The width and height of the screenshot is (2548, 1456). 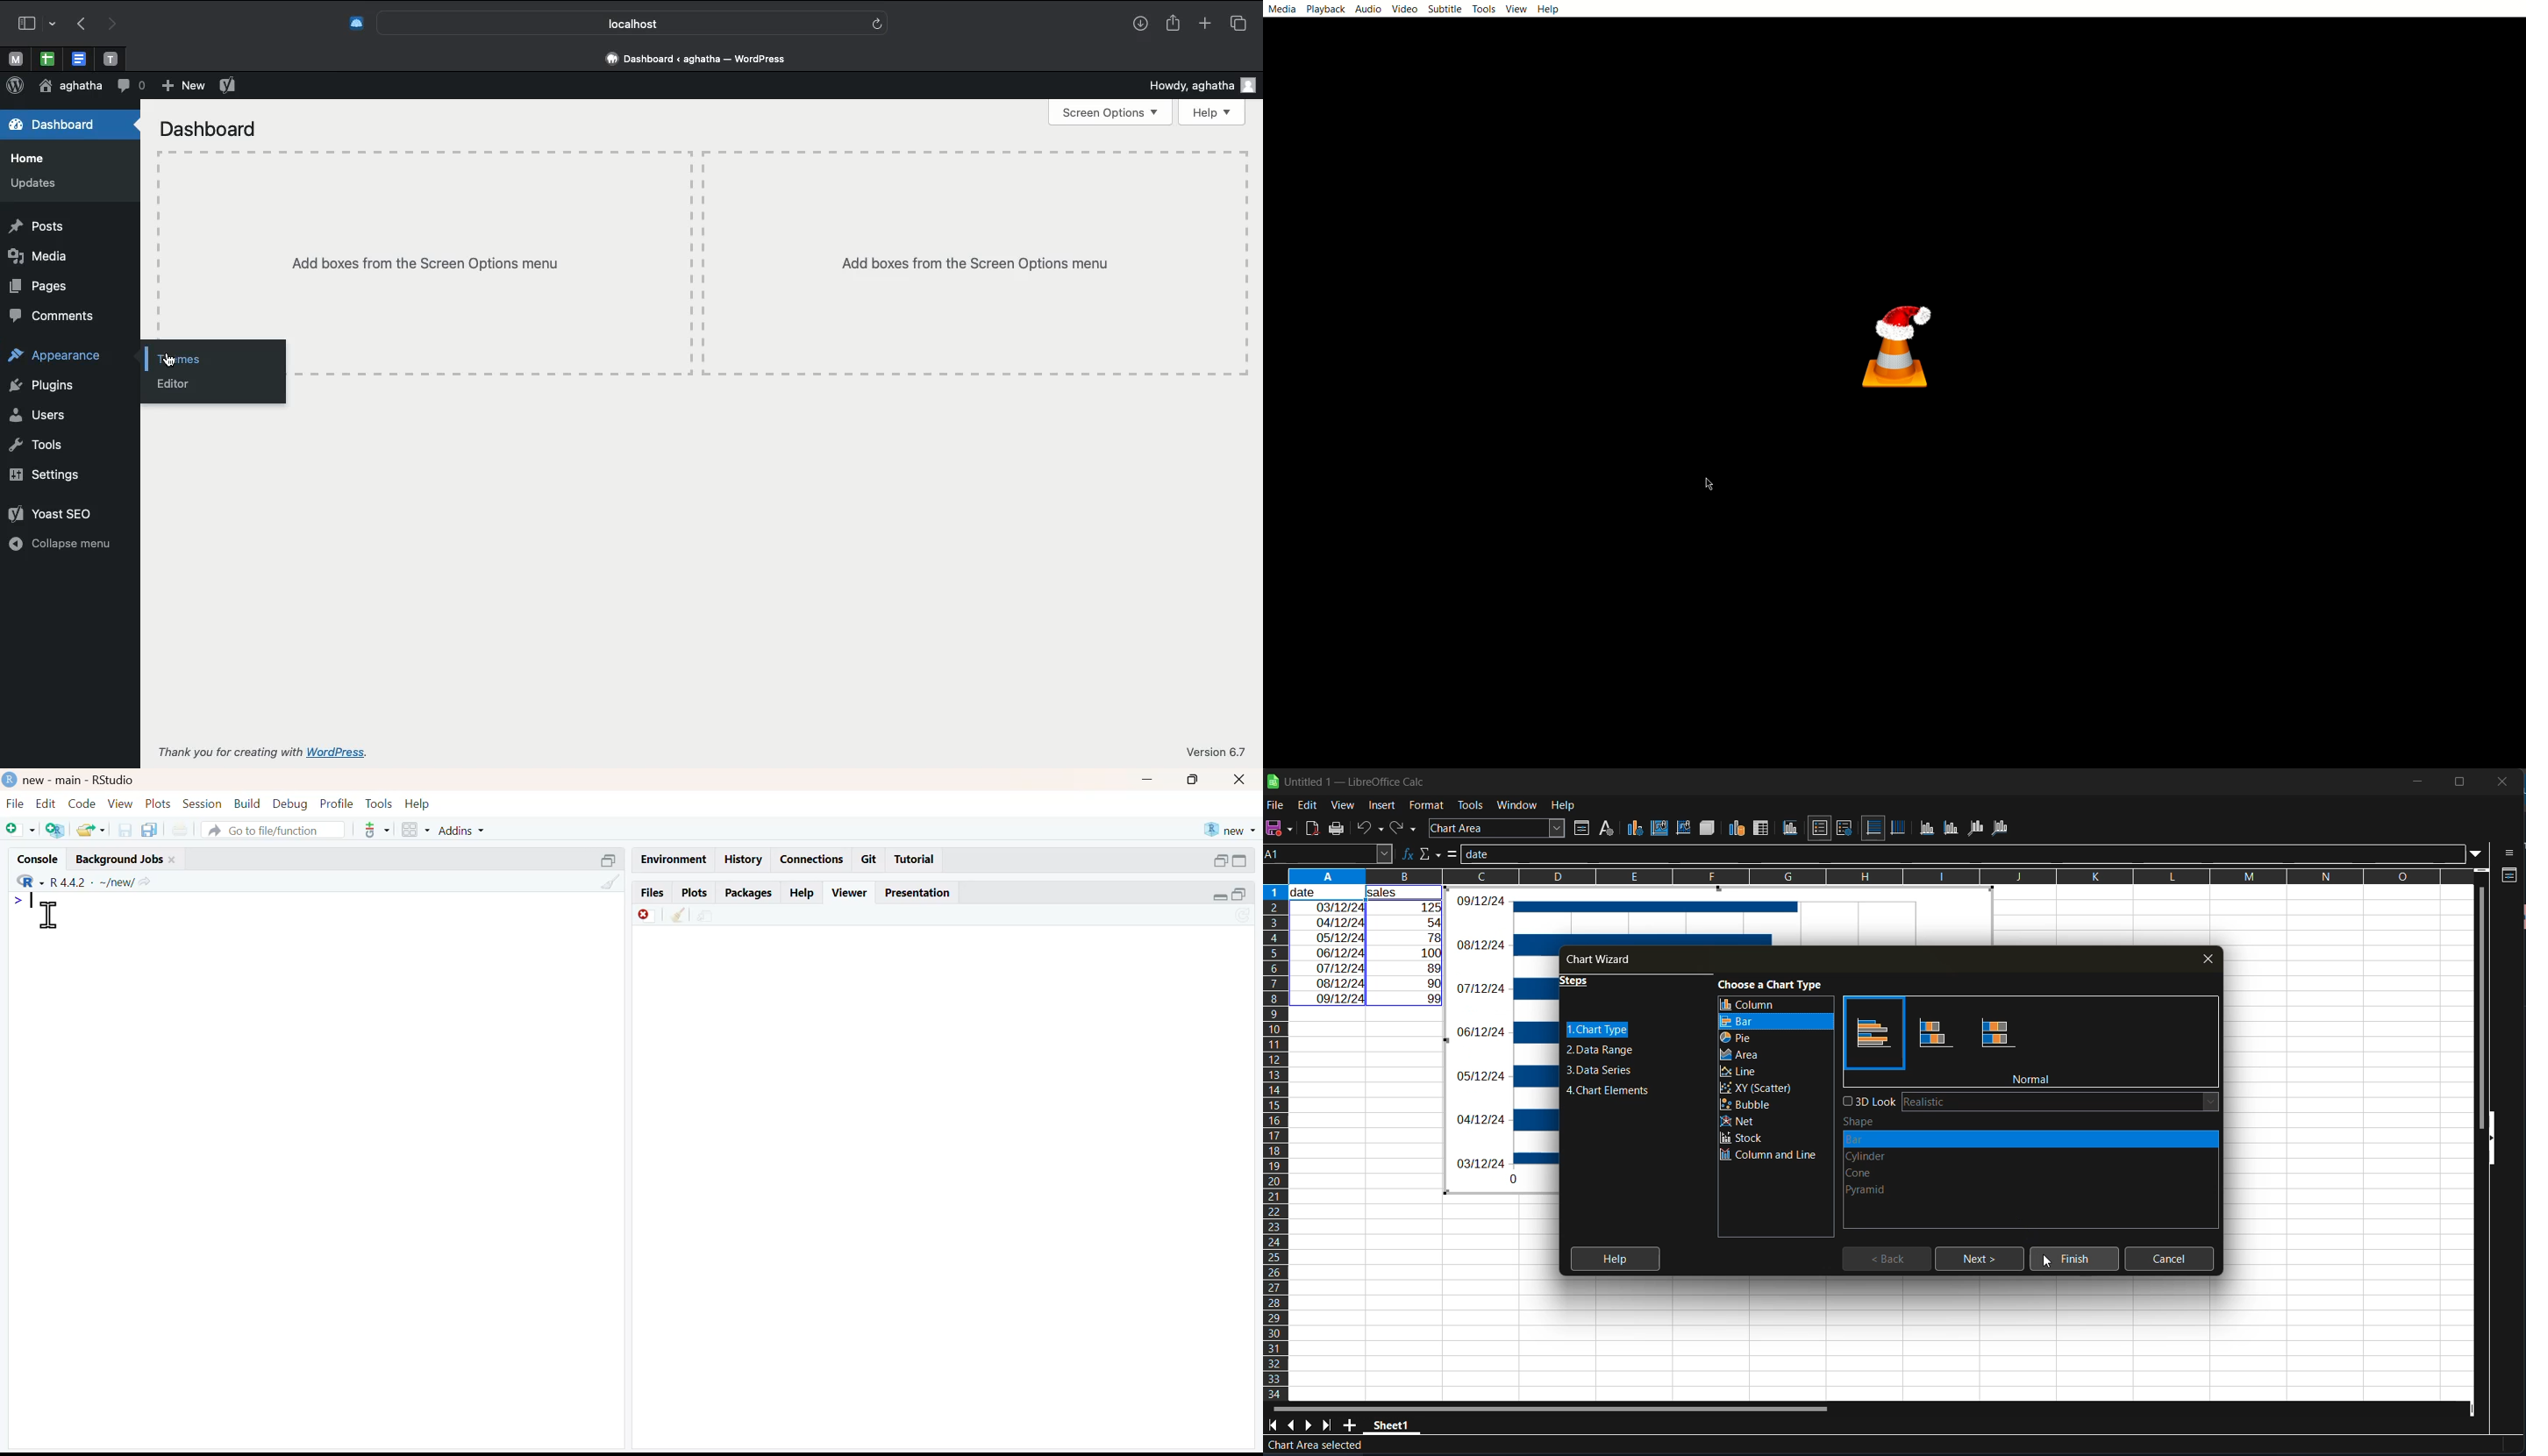 What do you see at coordinates (145, 880) in the screenshot?
I see `Share icon` at bounding box center [145, 880].